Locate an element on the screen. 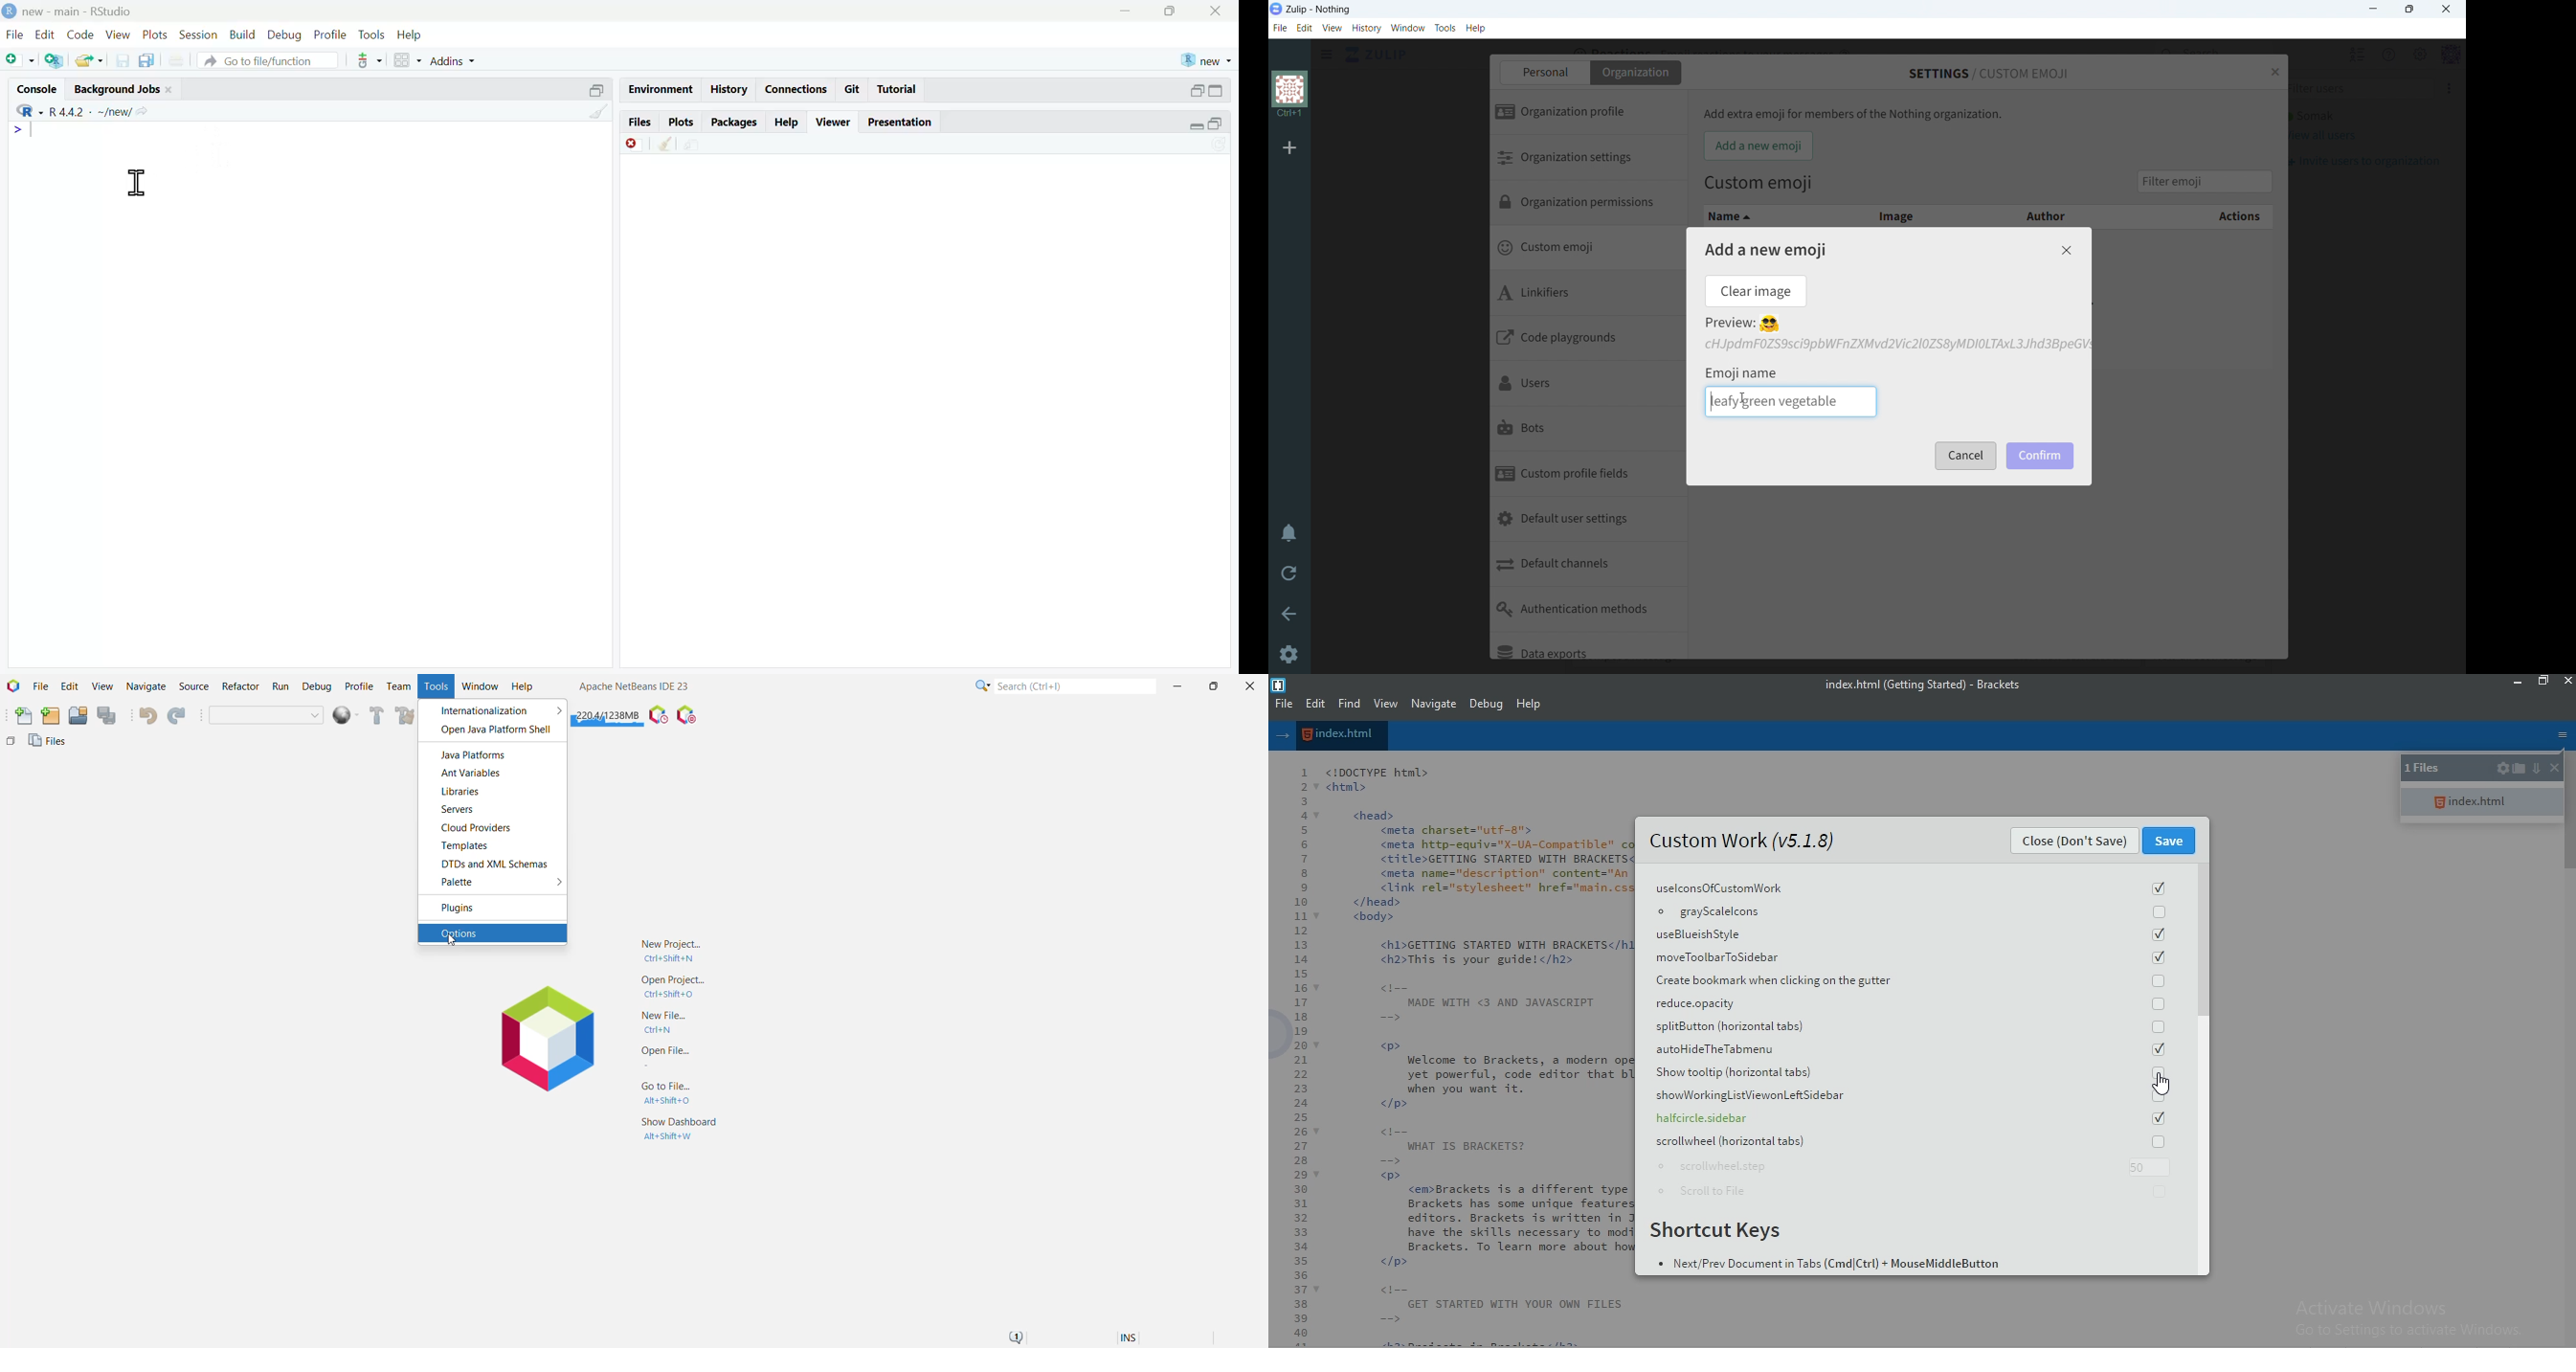 The height and width of the screenshot is (1372, 2576). Build Main Project is located at coordinates (375, 716).